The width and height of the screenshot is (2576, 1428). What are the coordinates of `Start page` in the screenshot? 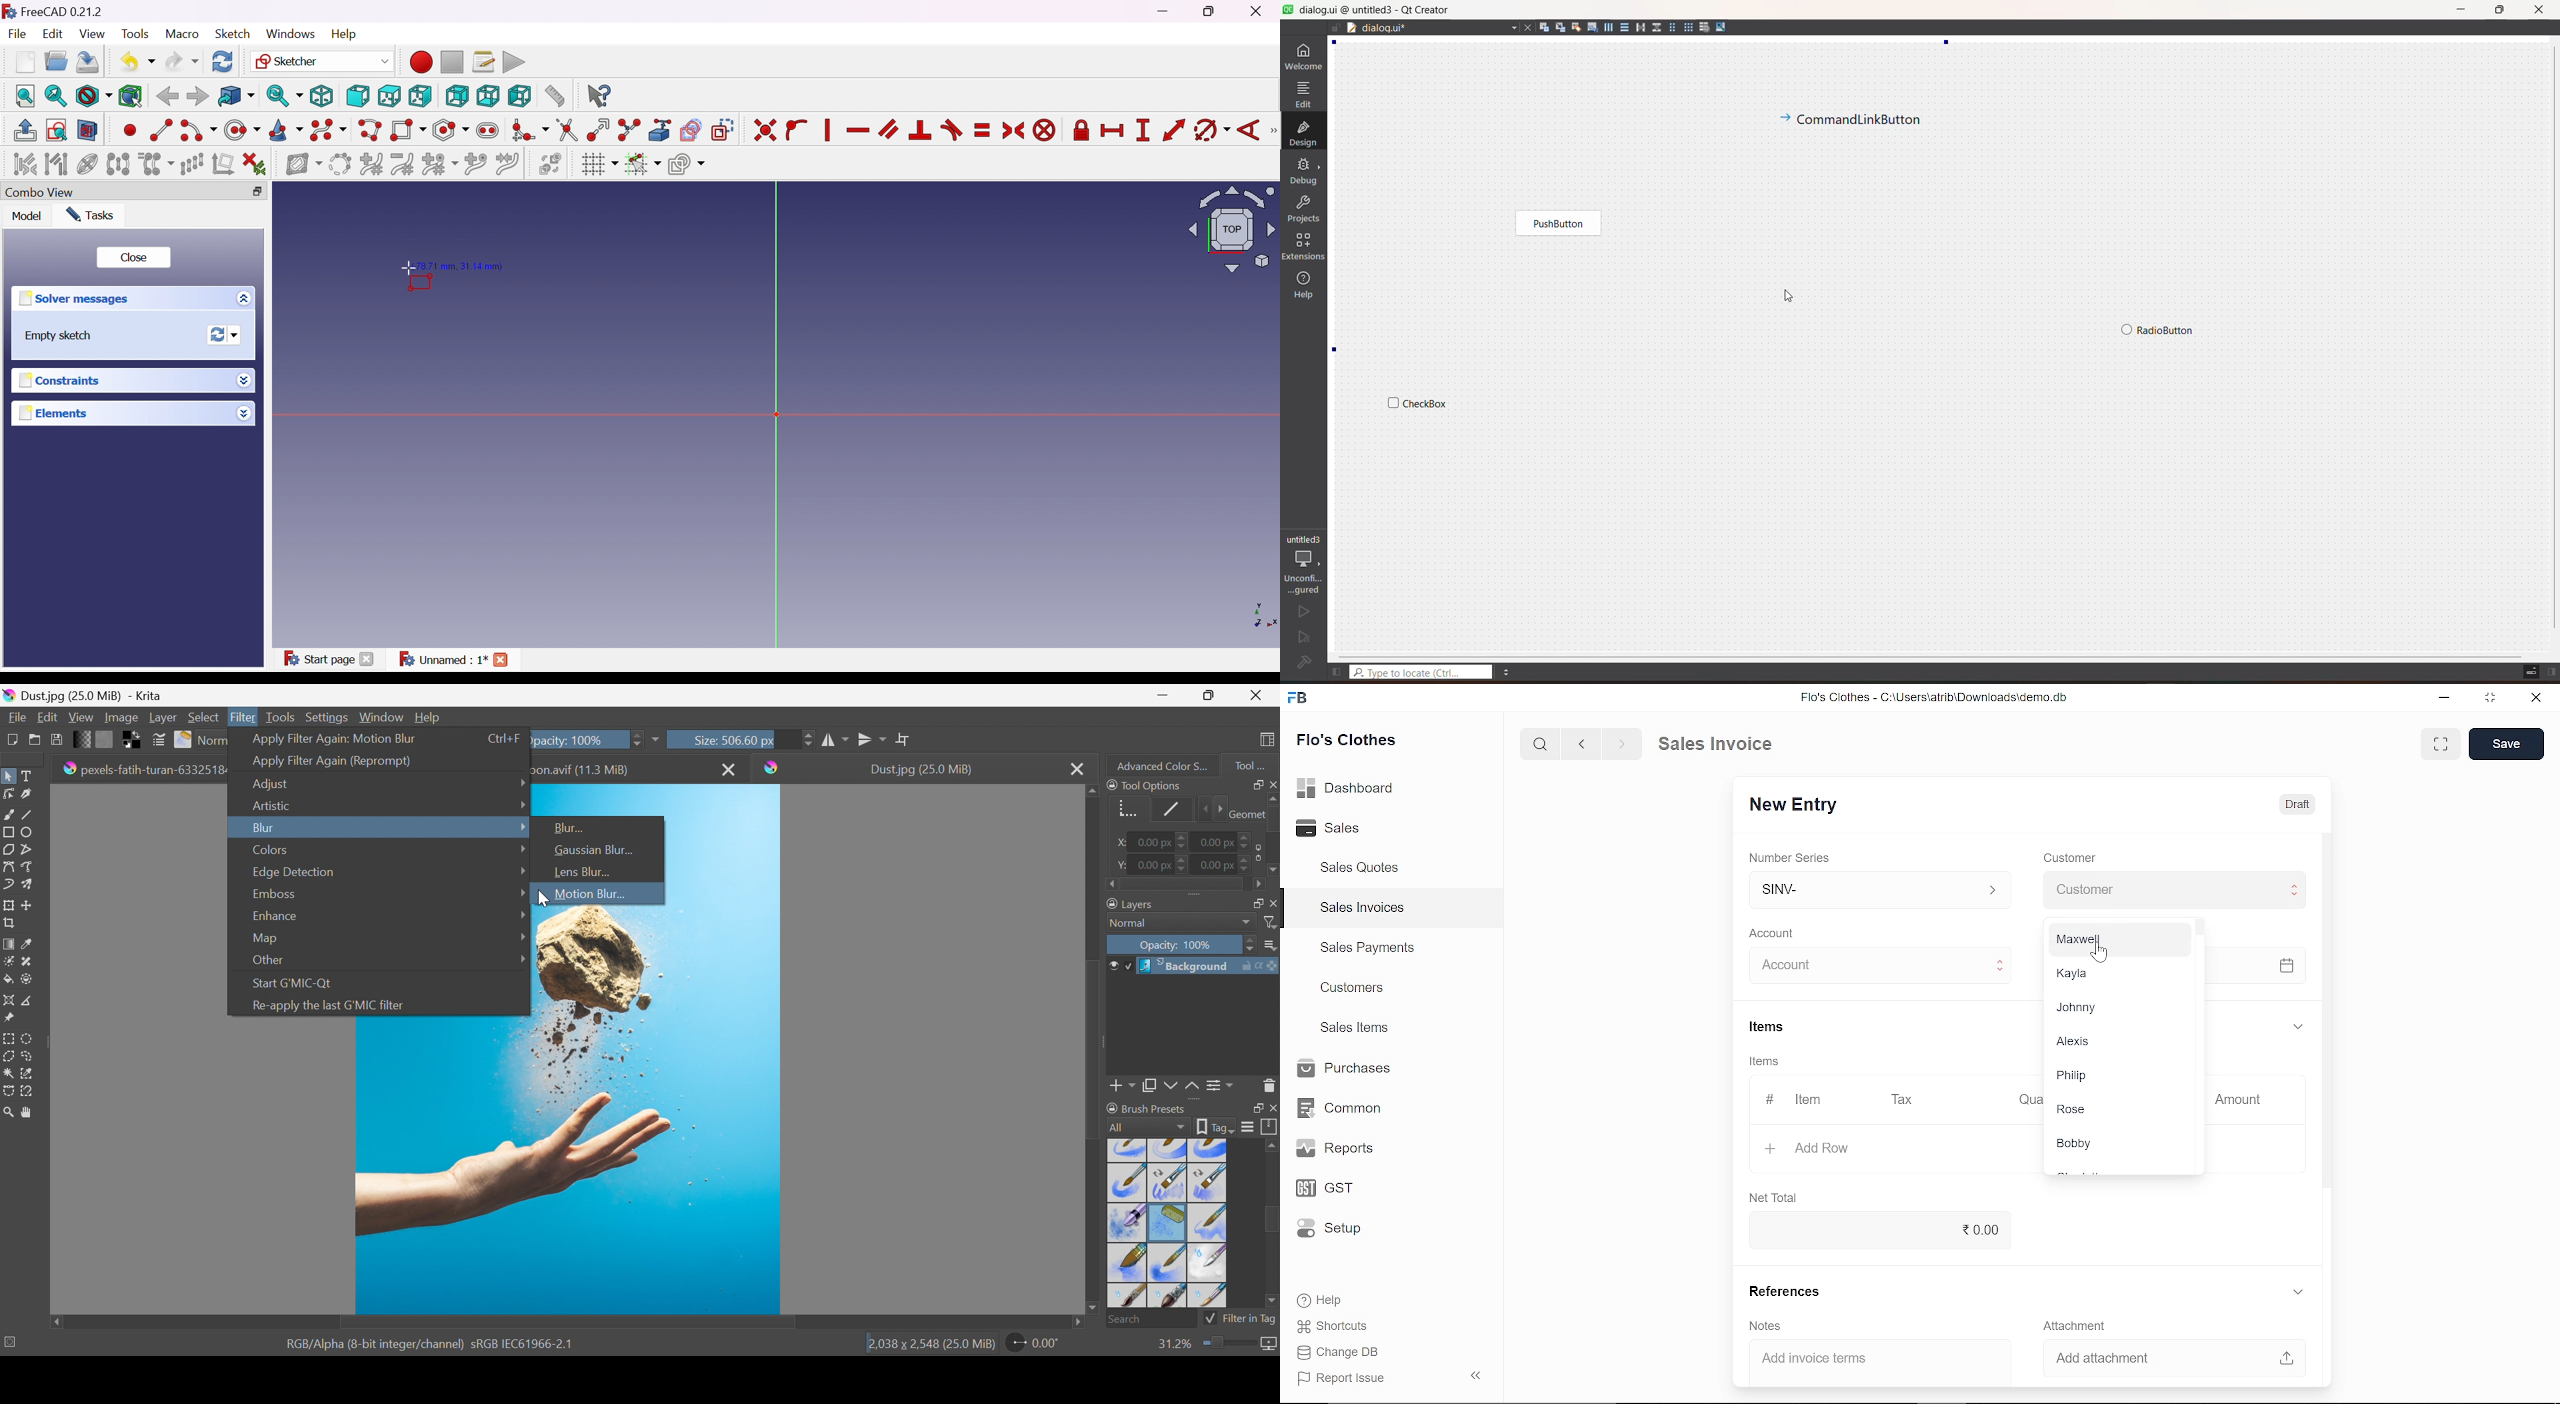 It's located at (316, 658).